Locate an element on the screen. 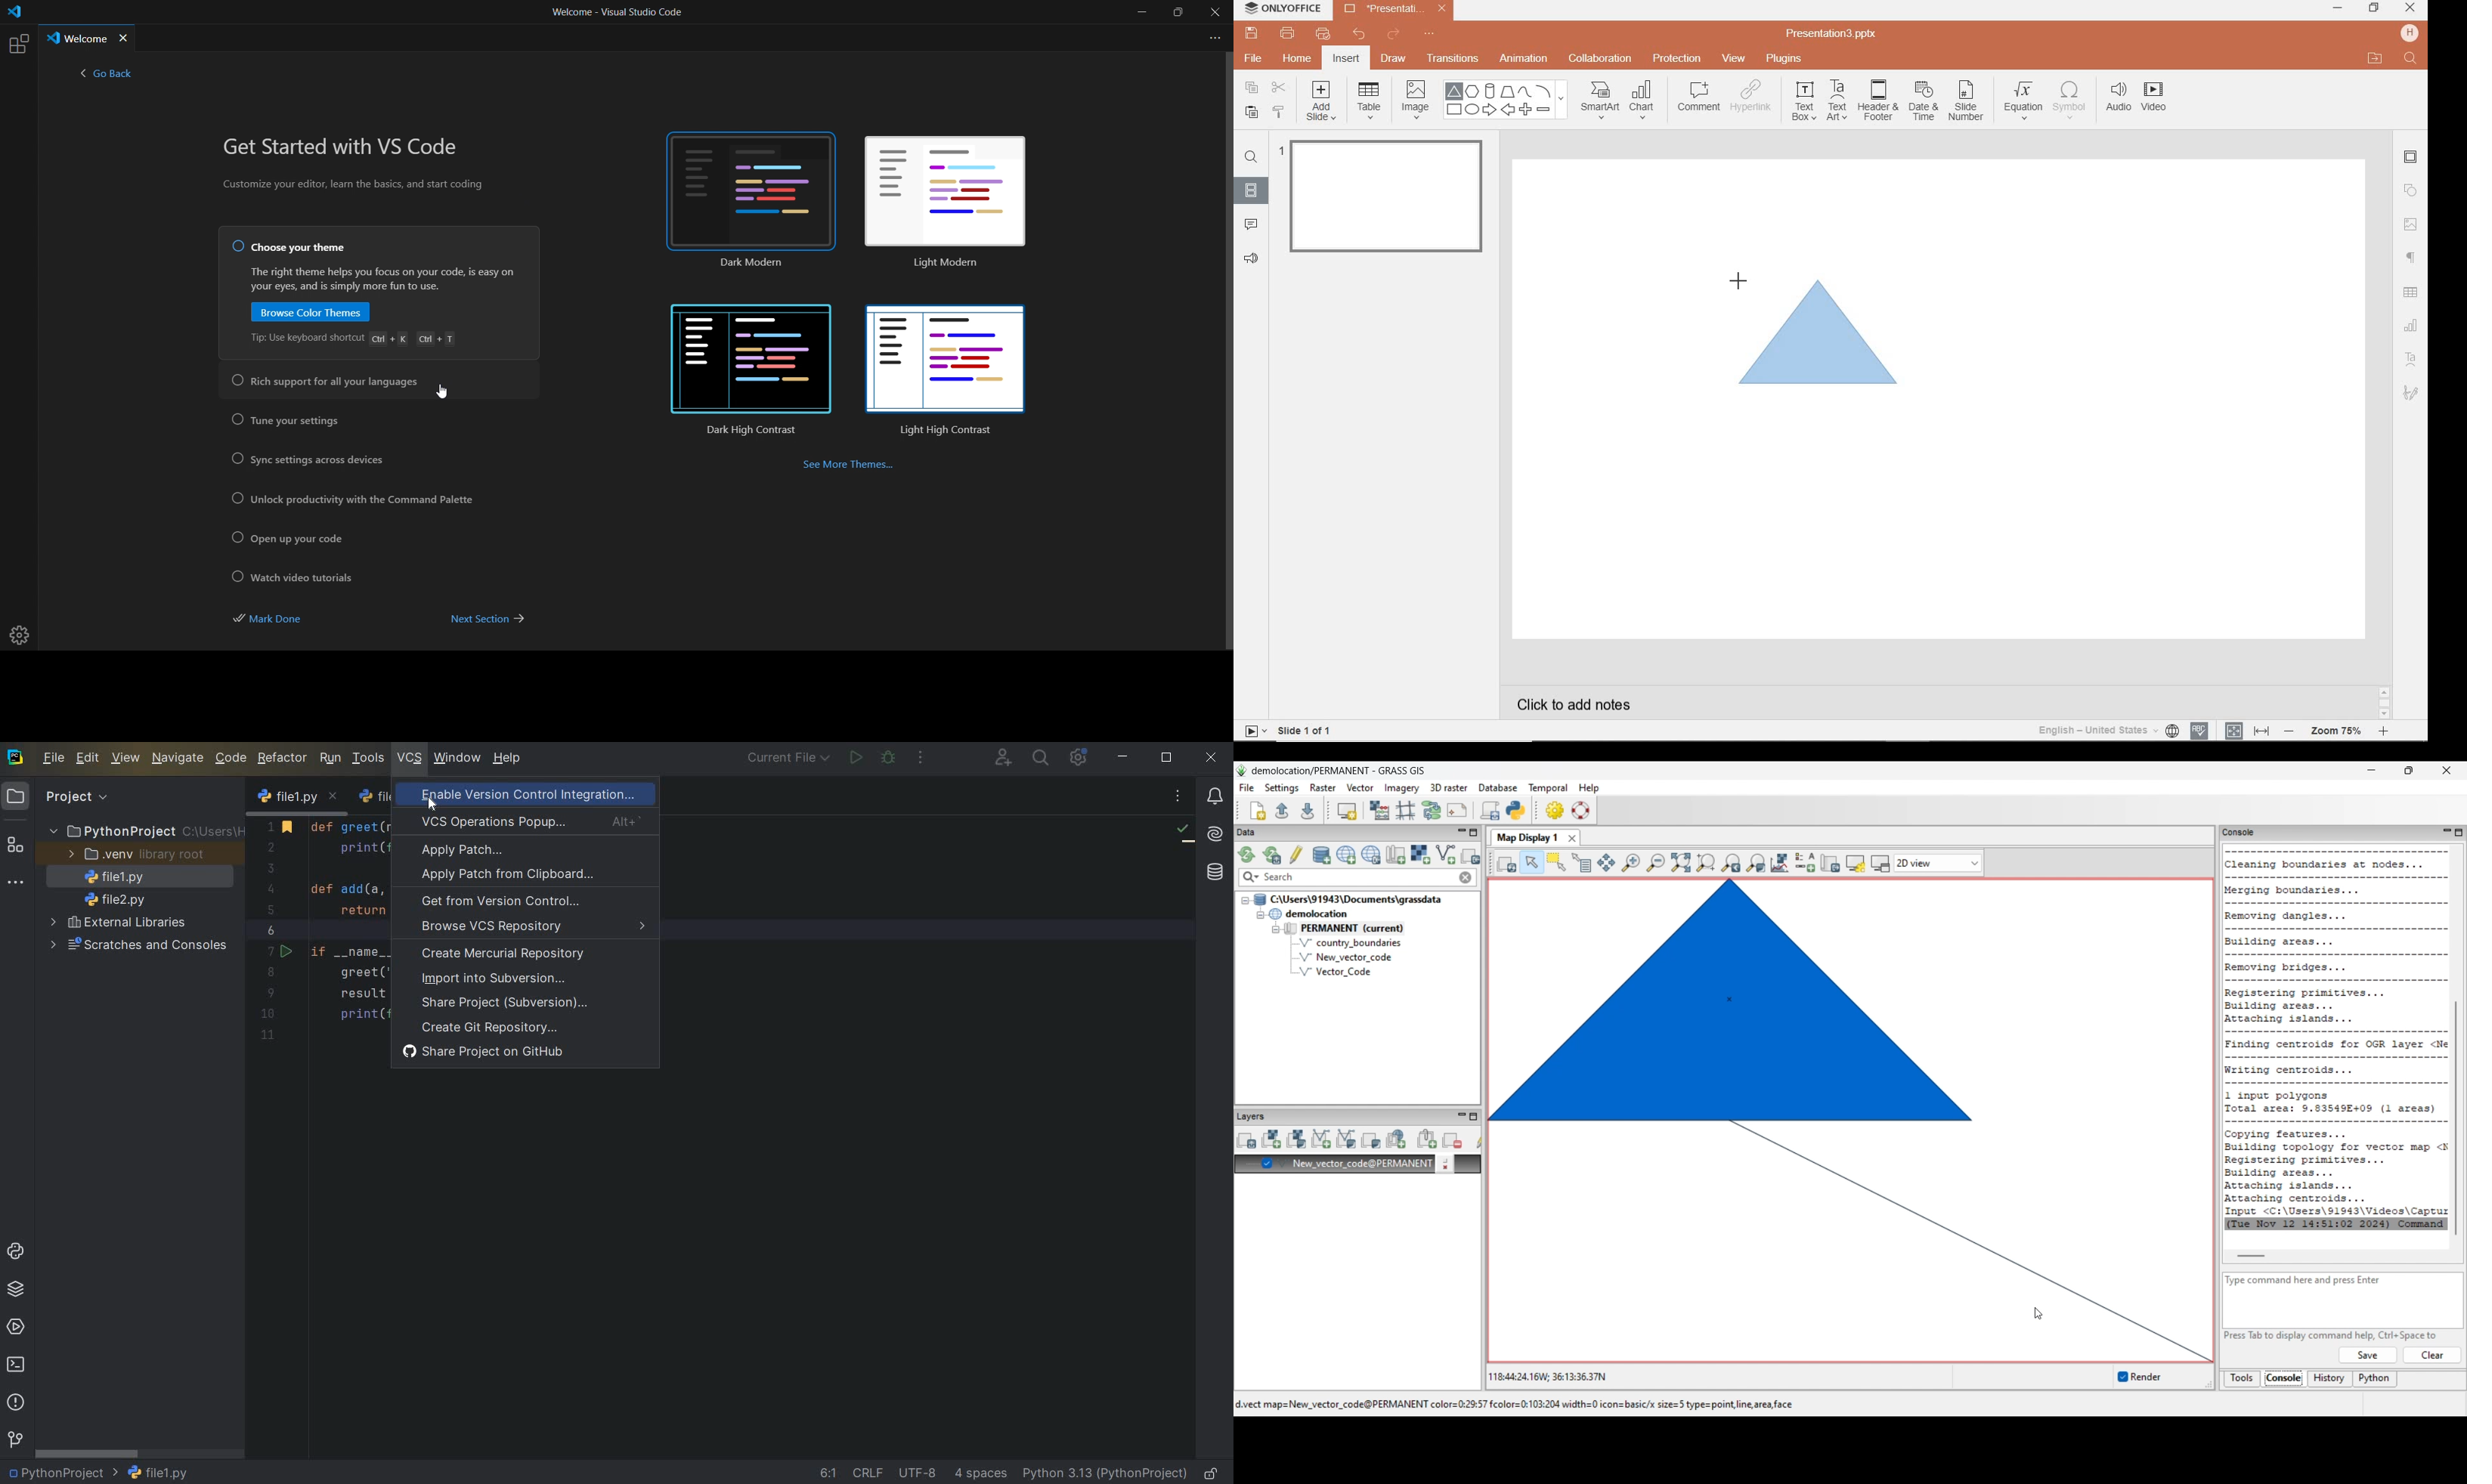 Image resolution: width=2492 pixels, height=1484 pixels. zoom in is located at coordinates (2383, 733).